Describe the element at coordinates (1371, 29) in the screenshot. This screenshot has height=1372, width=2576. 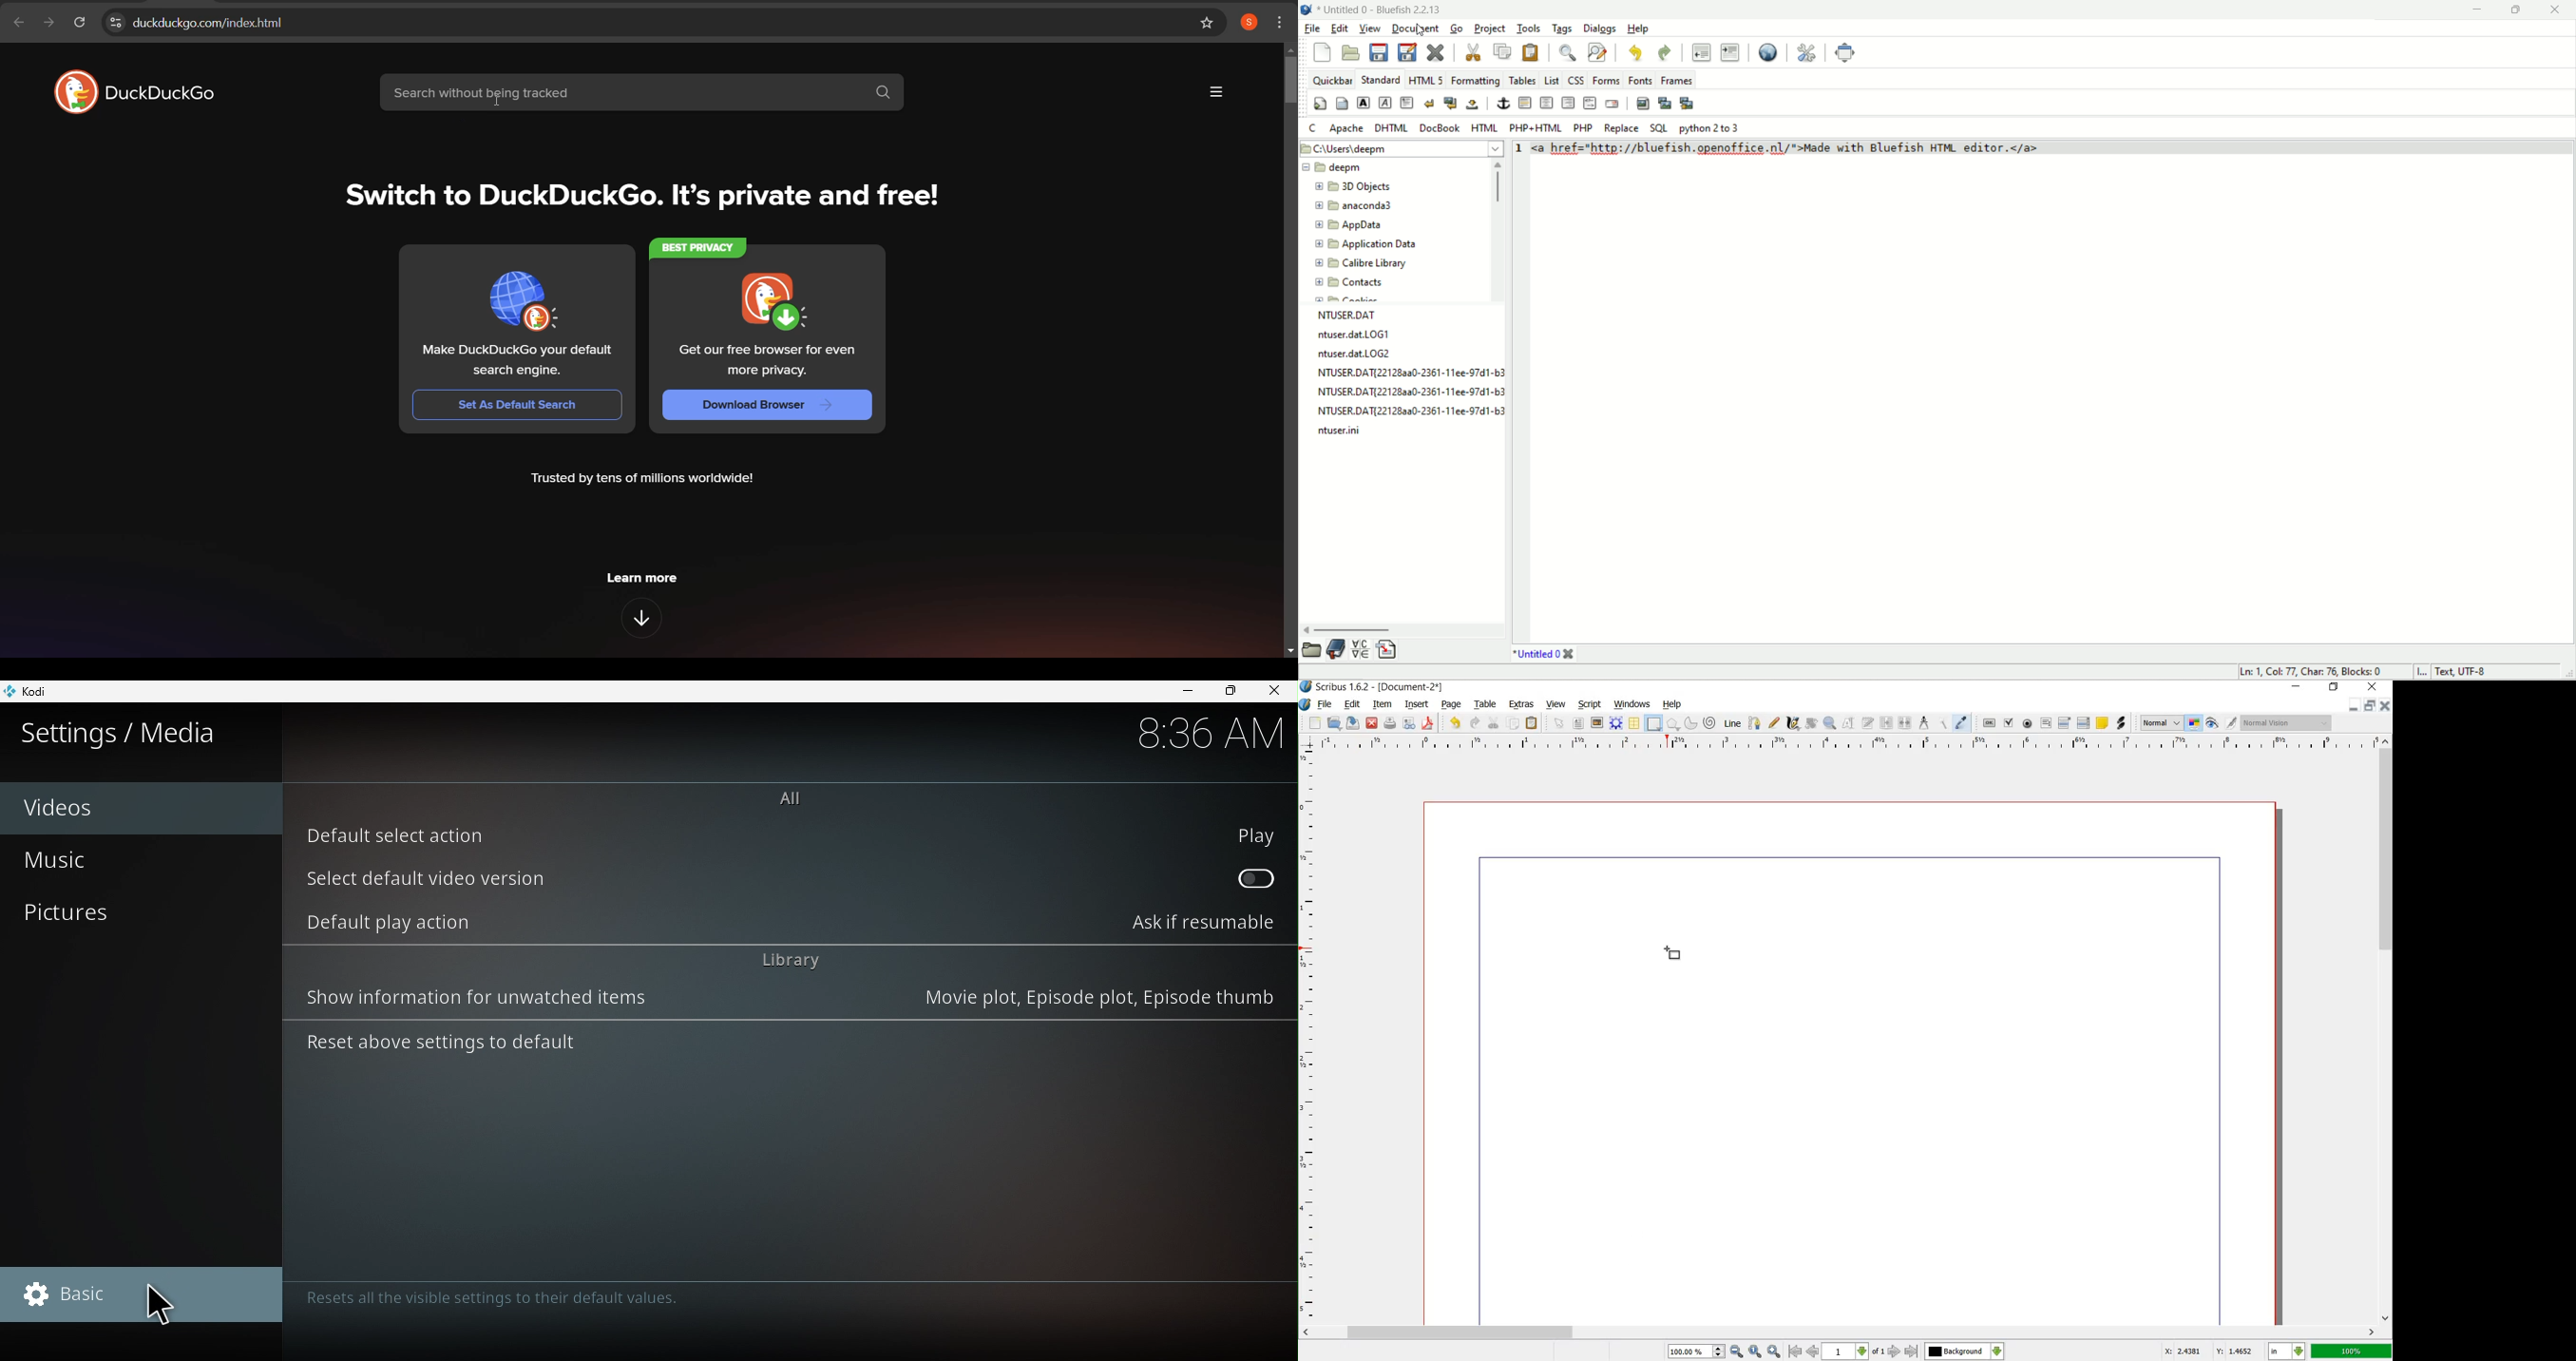
I see `view` at that location.